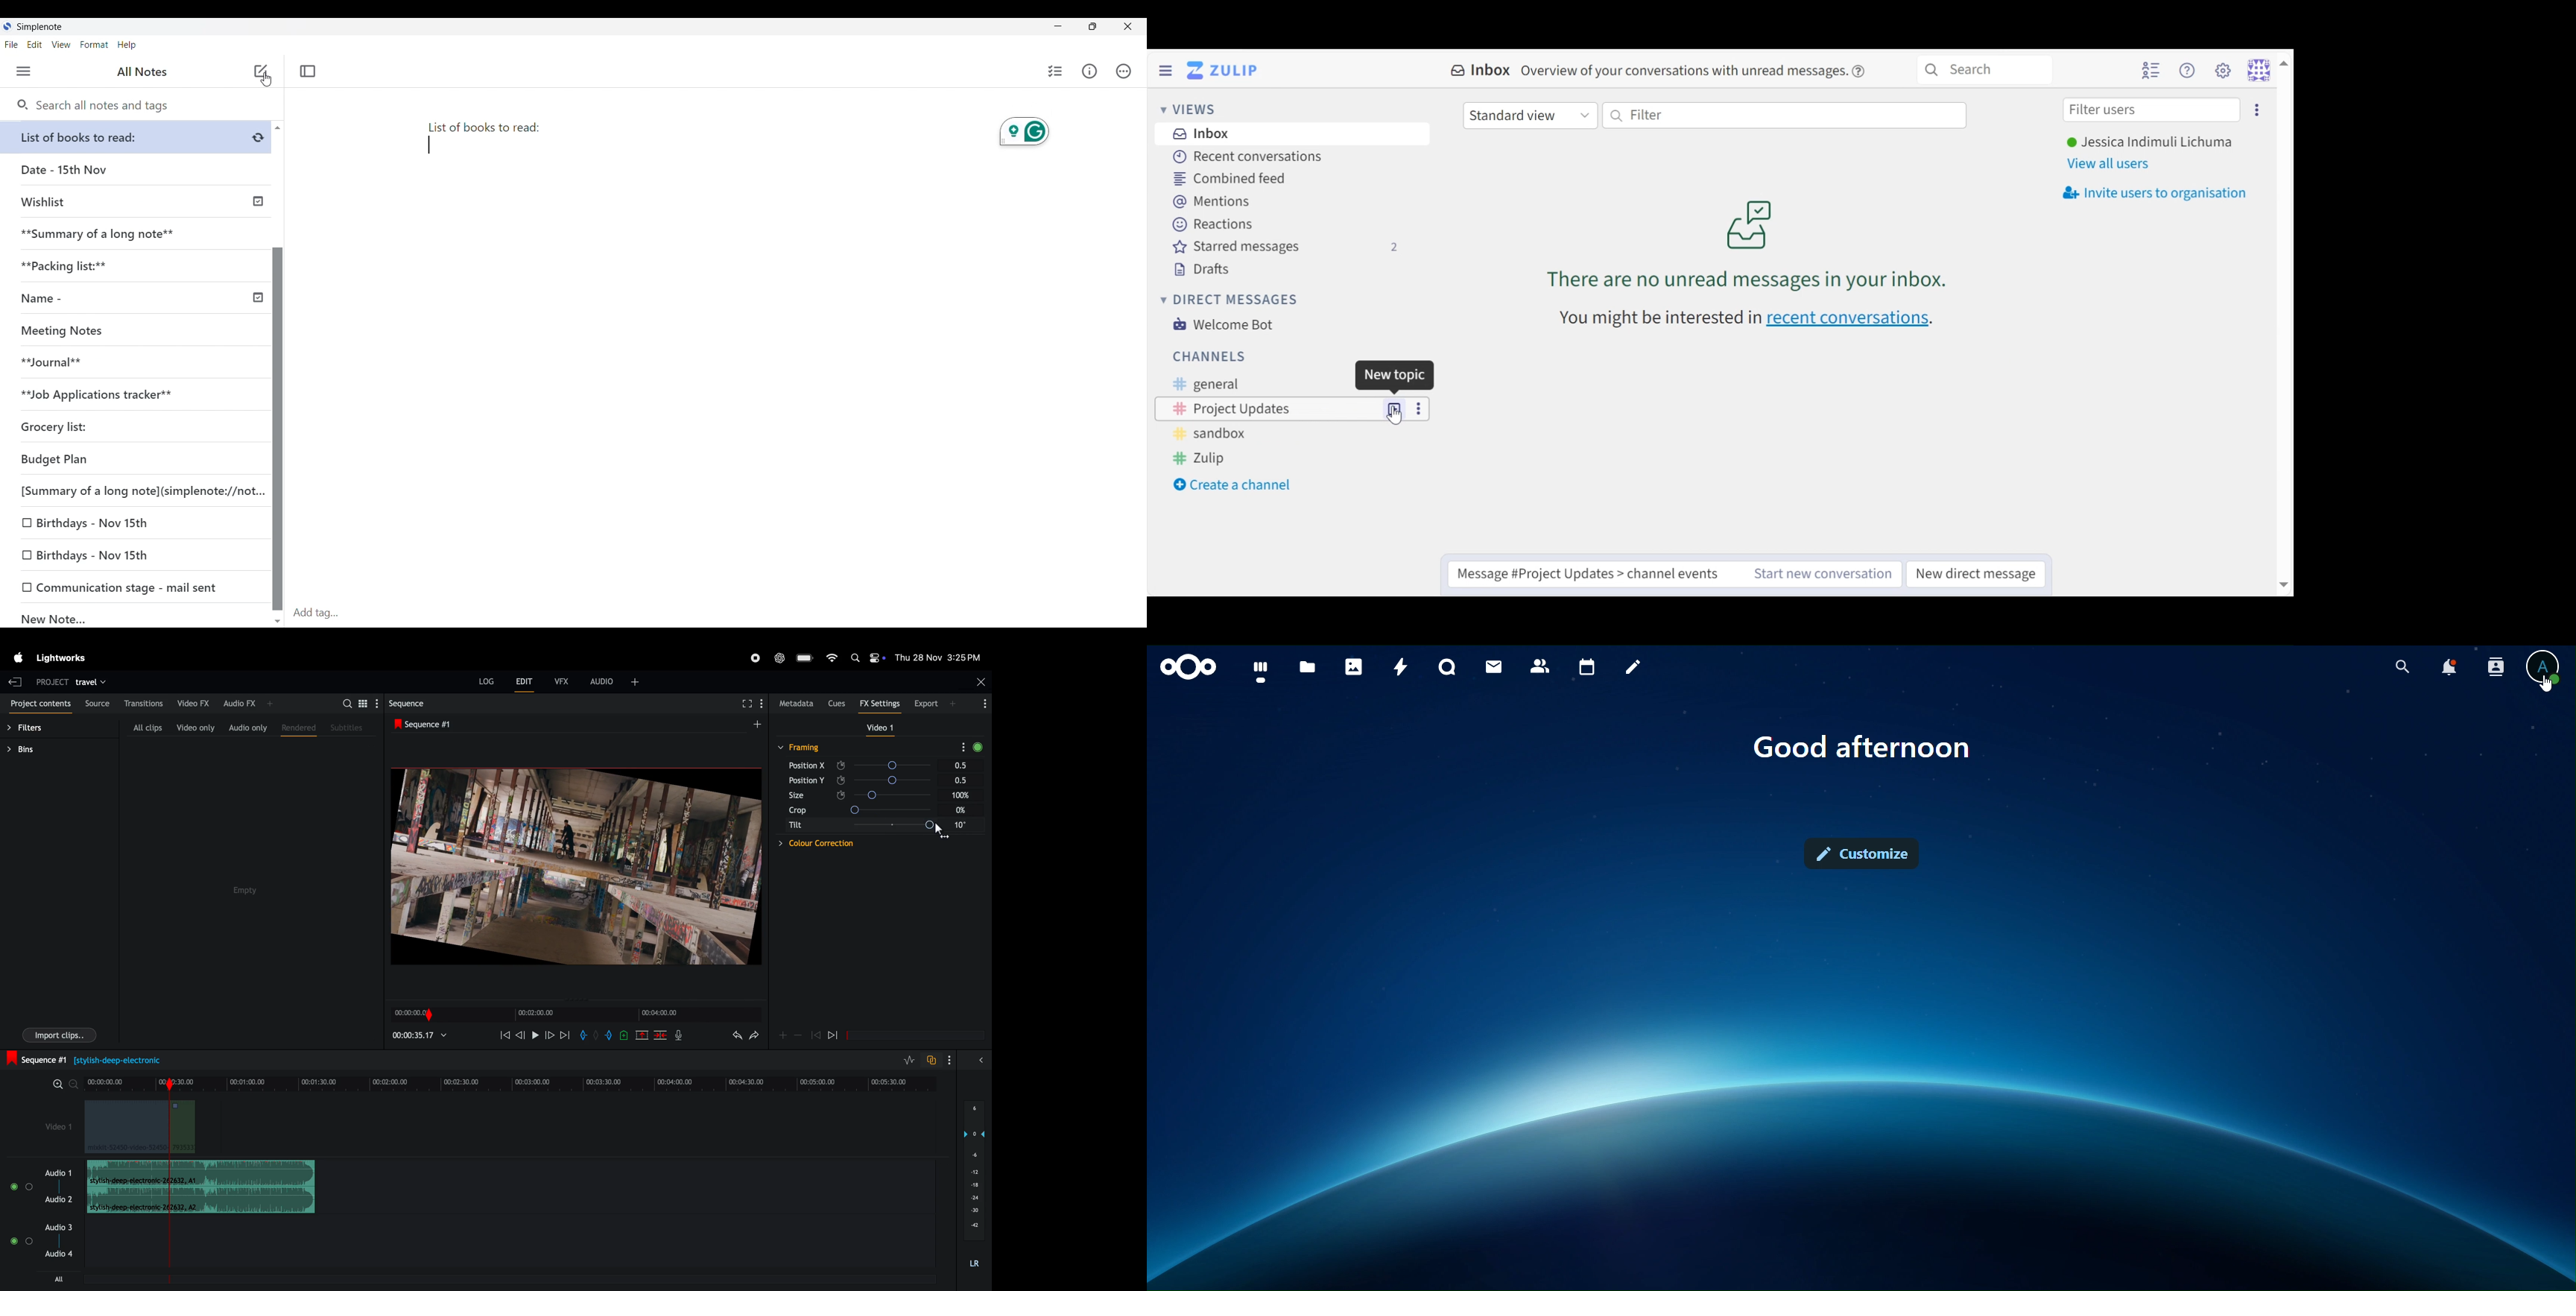 The height and width of the screenshot is (1316, 2576). What do you see at coordinates (614, 684) in the screenshot?
I see `add audio` at bounding box center [614, 684].